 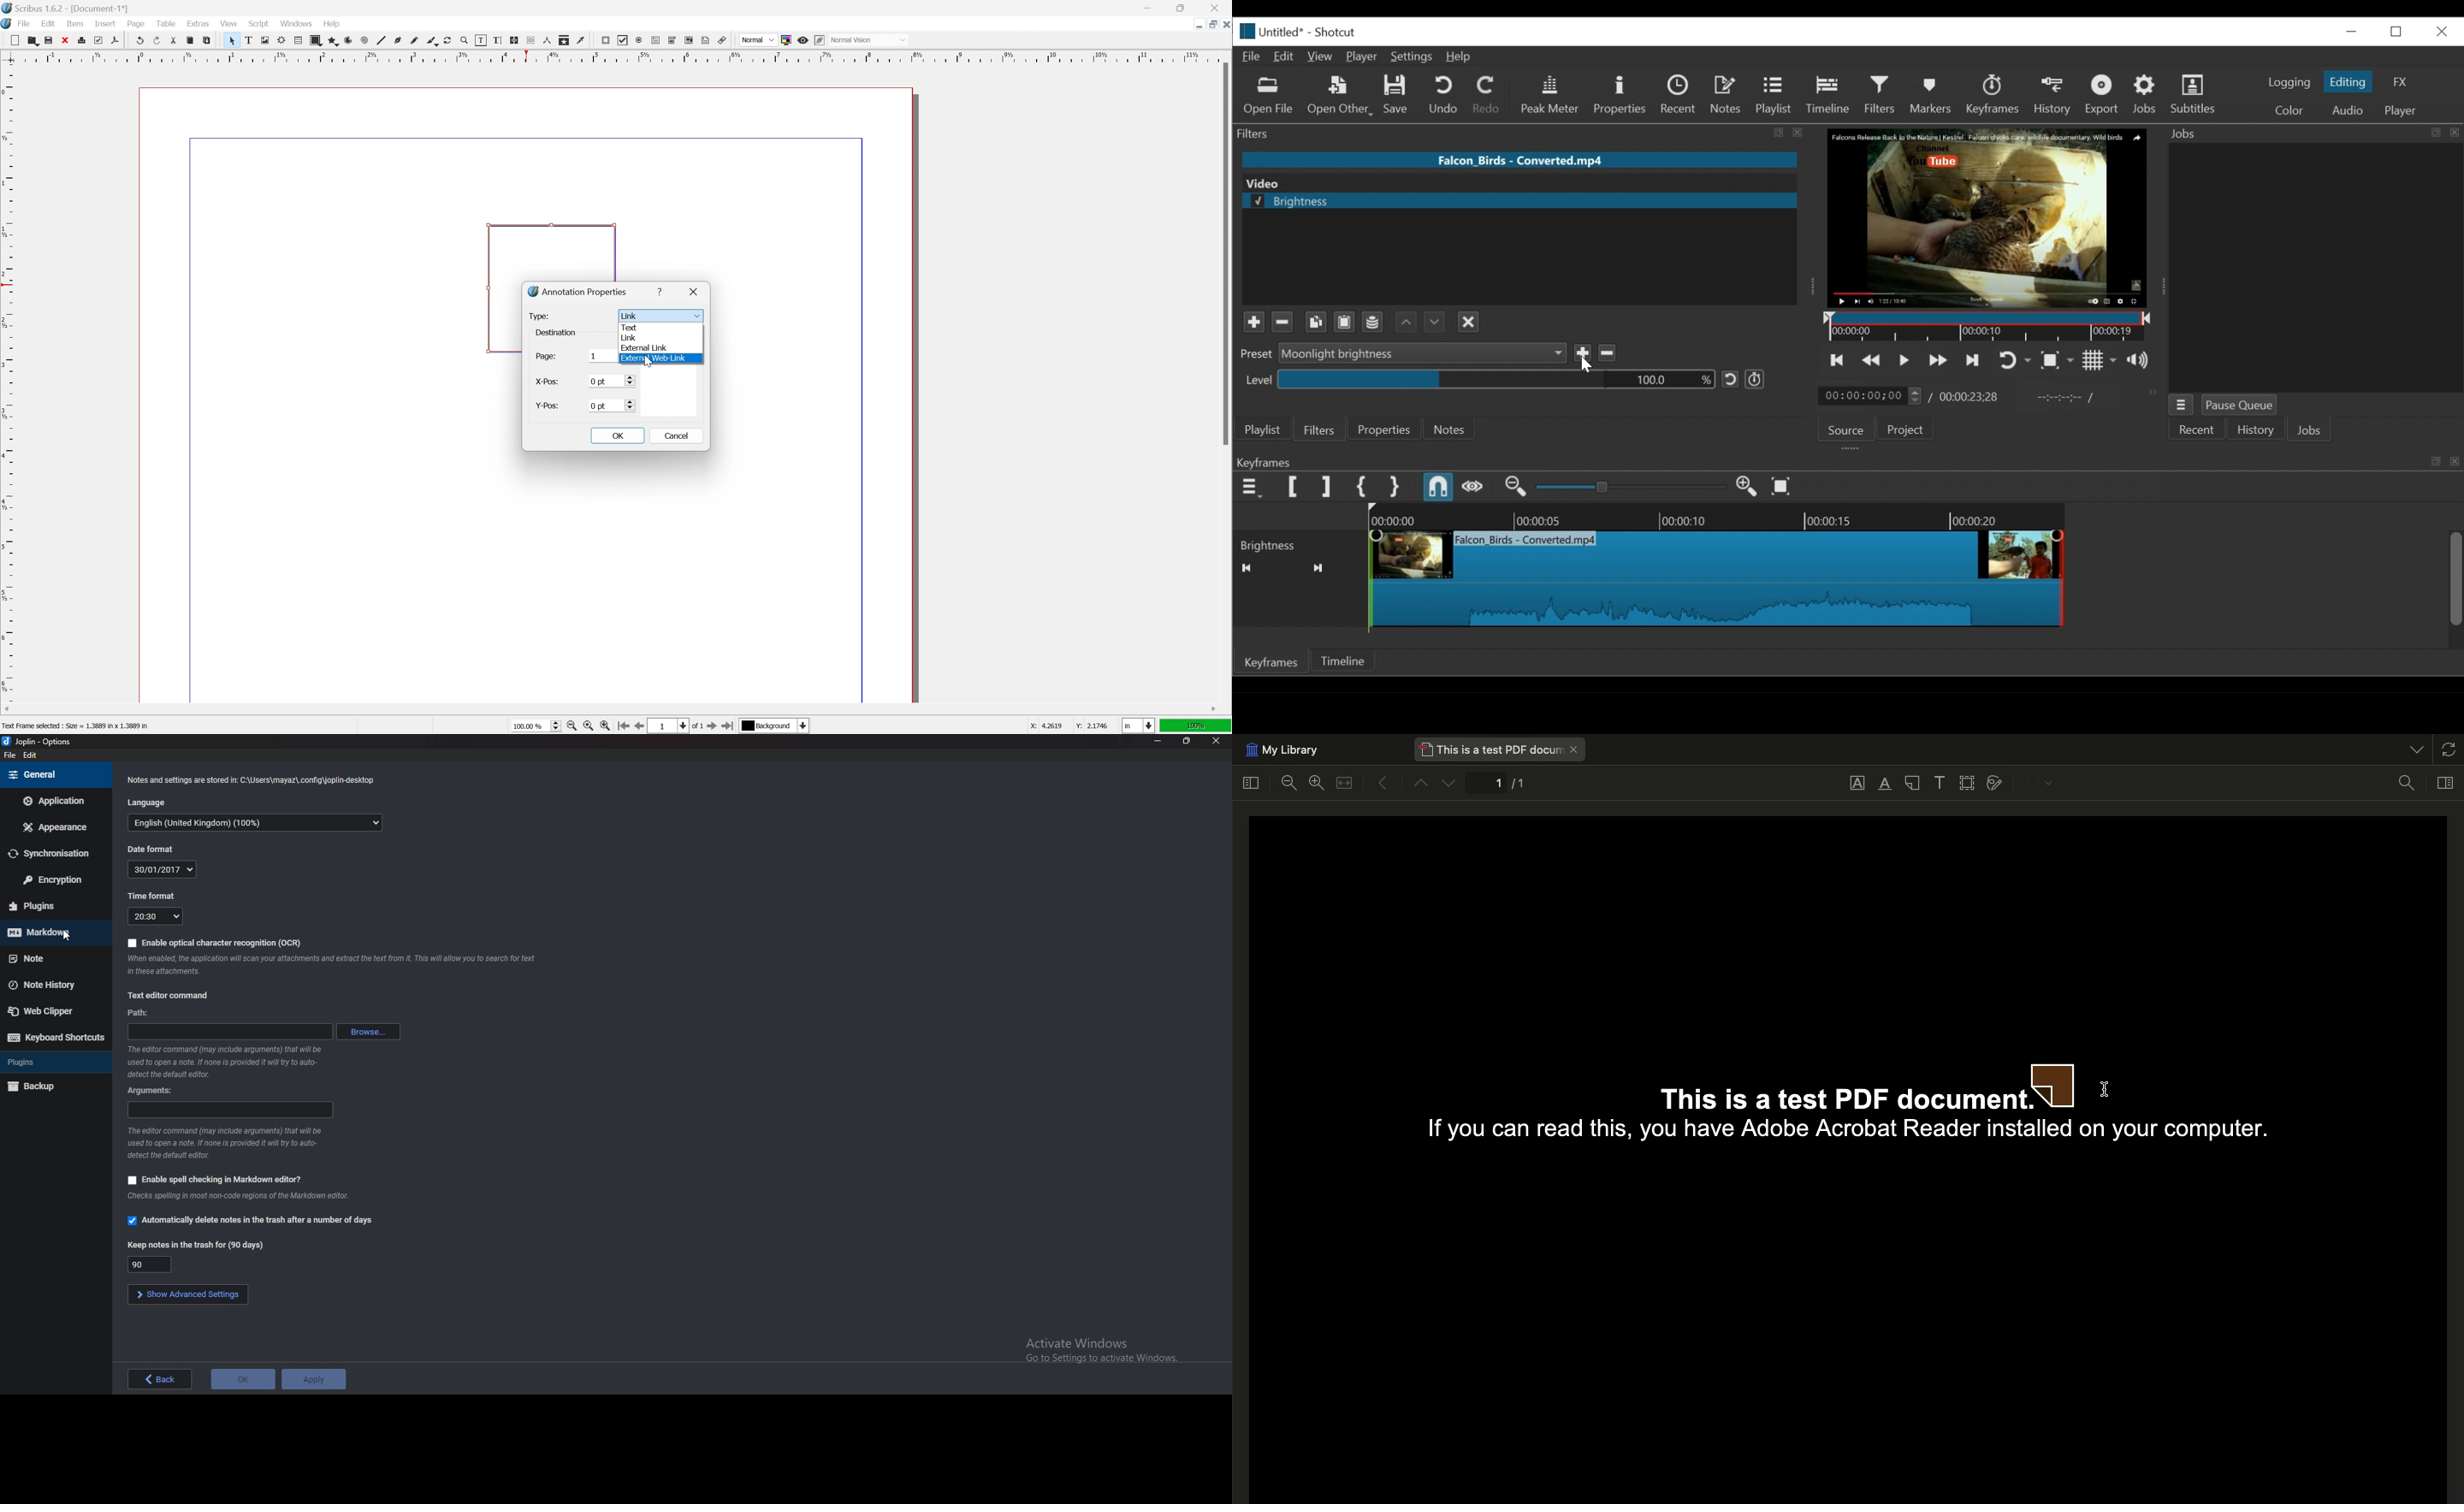 I want to click on redo, so click(x=156, y=39).